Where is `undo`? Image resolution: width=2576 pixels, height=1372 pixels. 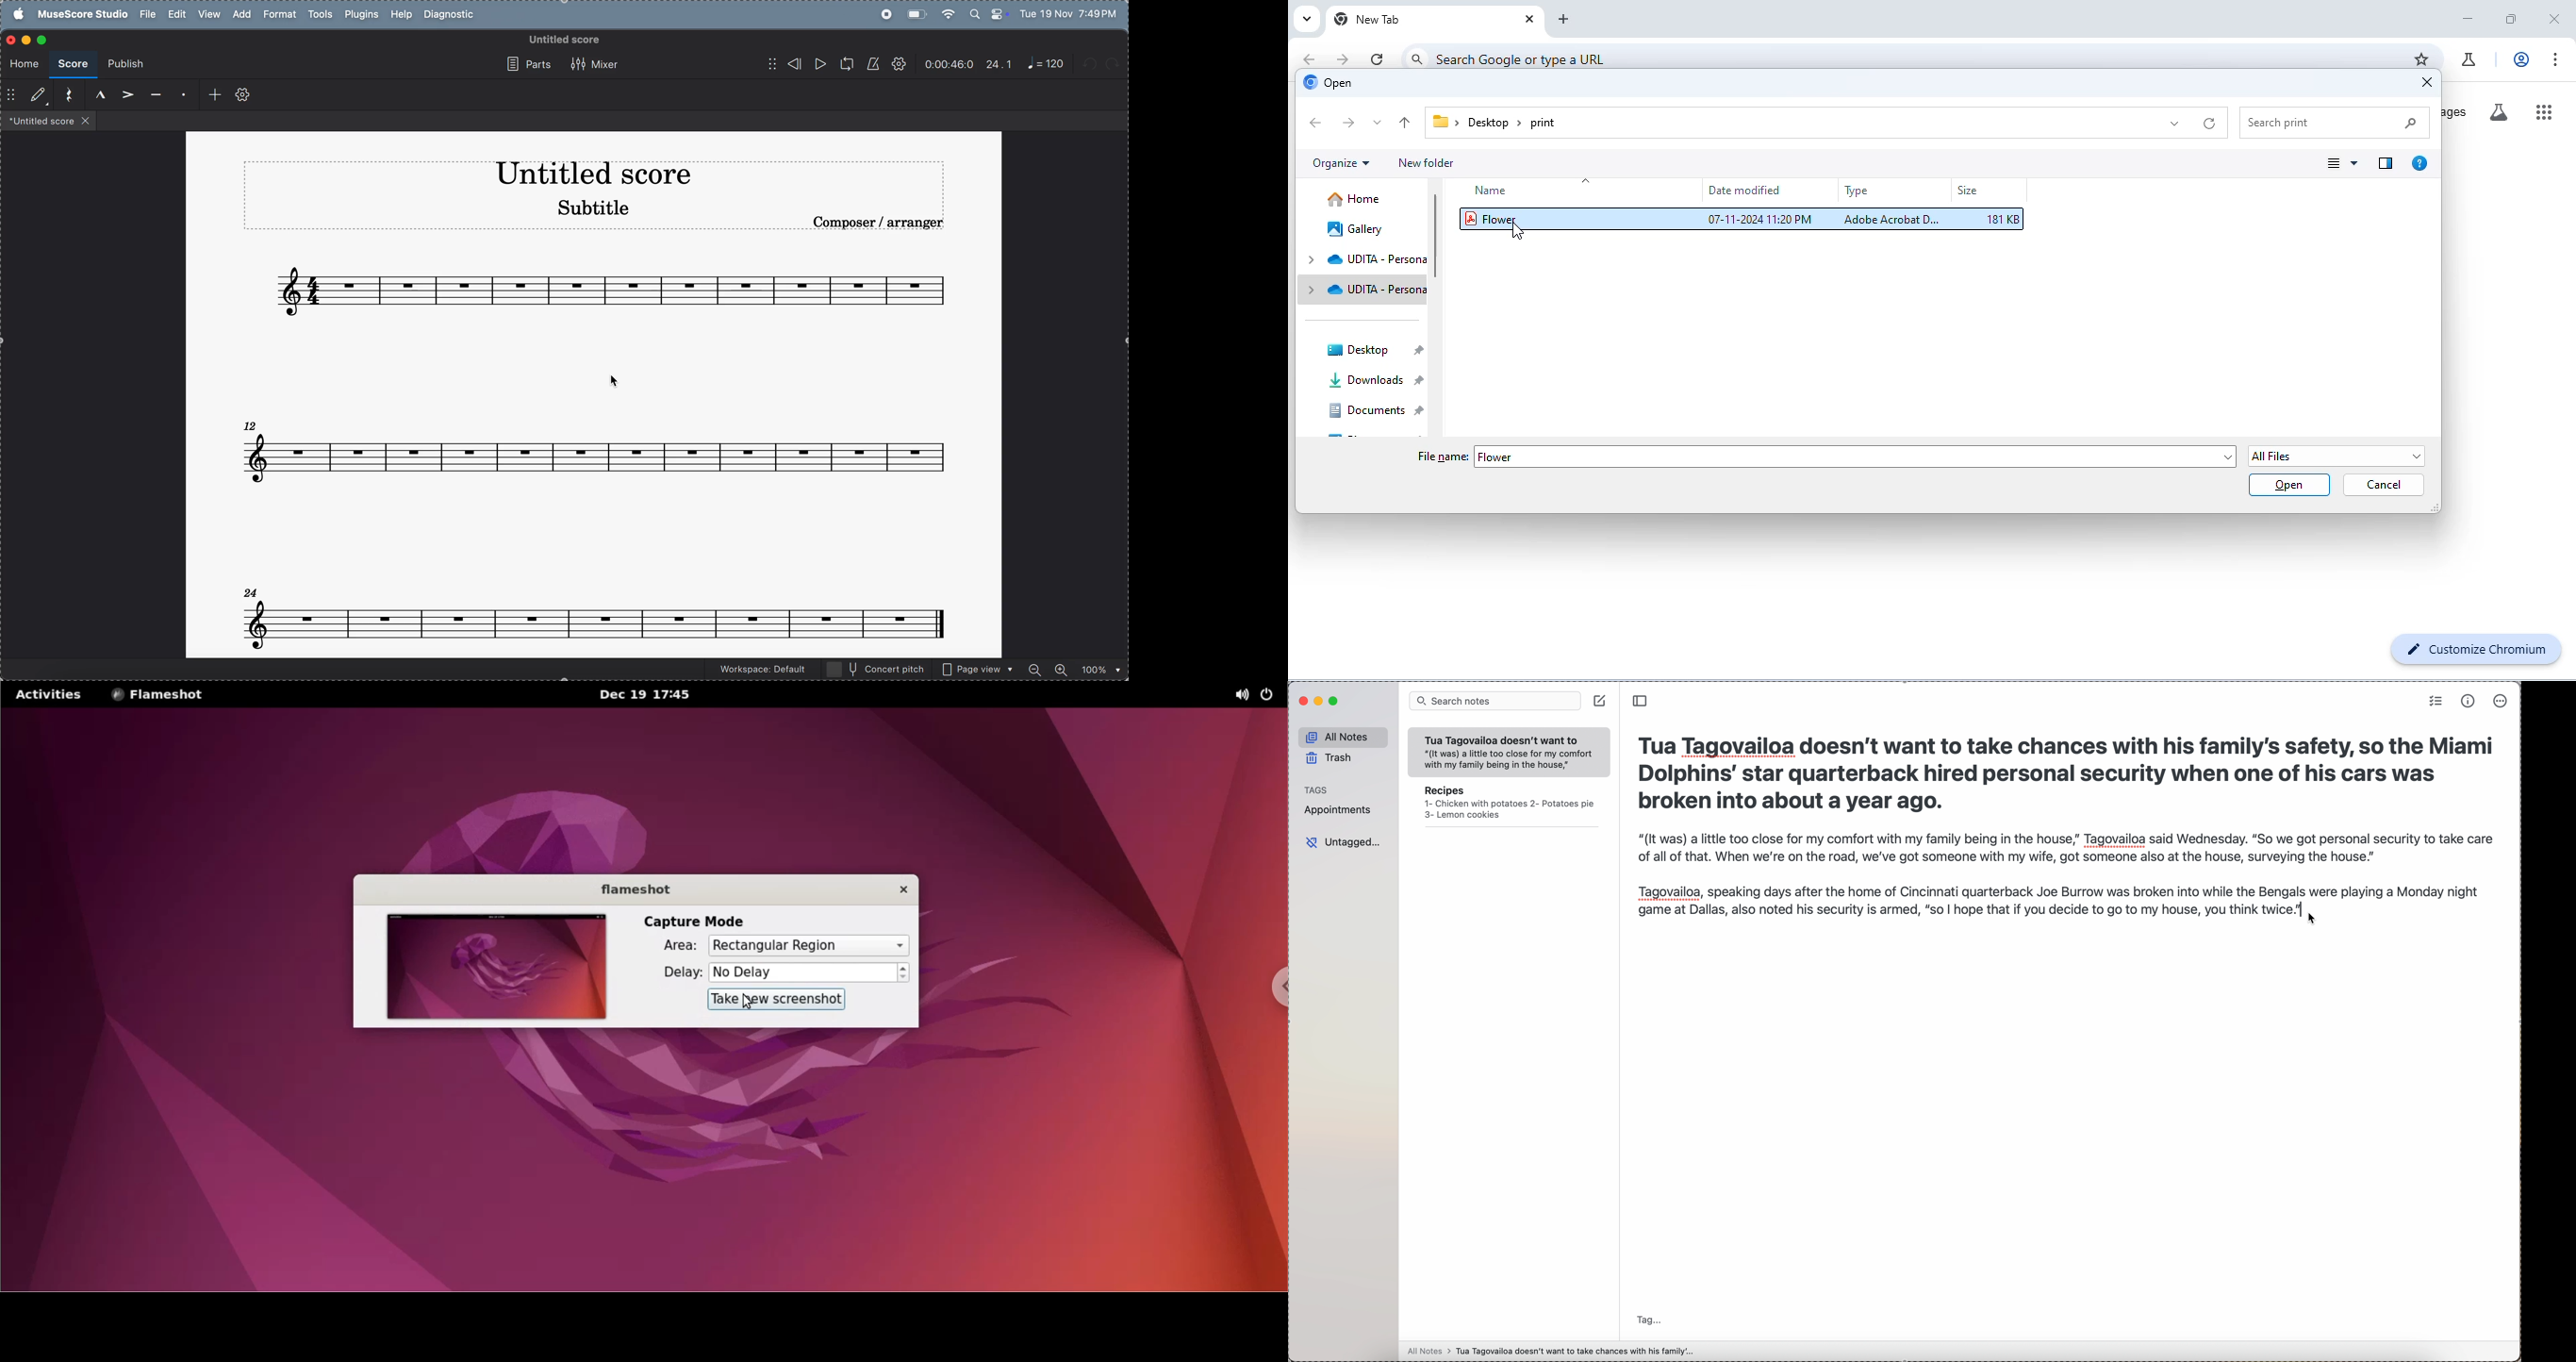
undo is located at coordinates (1093, 66).